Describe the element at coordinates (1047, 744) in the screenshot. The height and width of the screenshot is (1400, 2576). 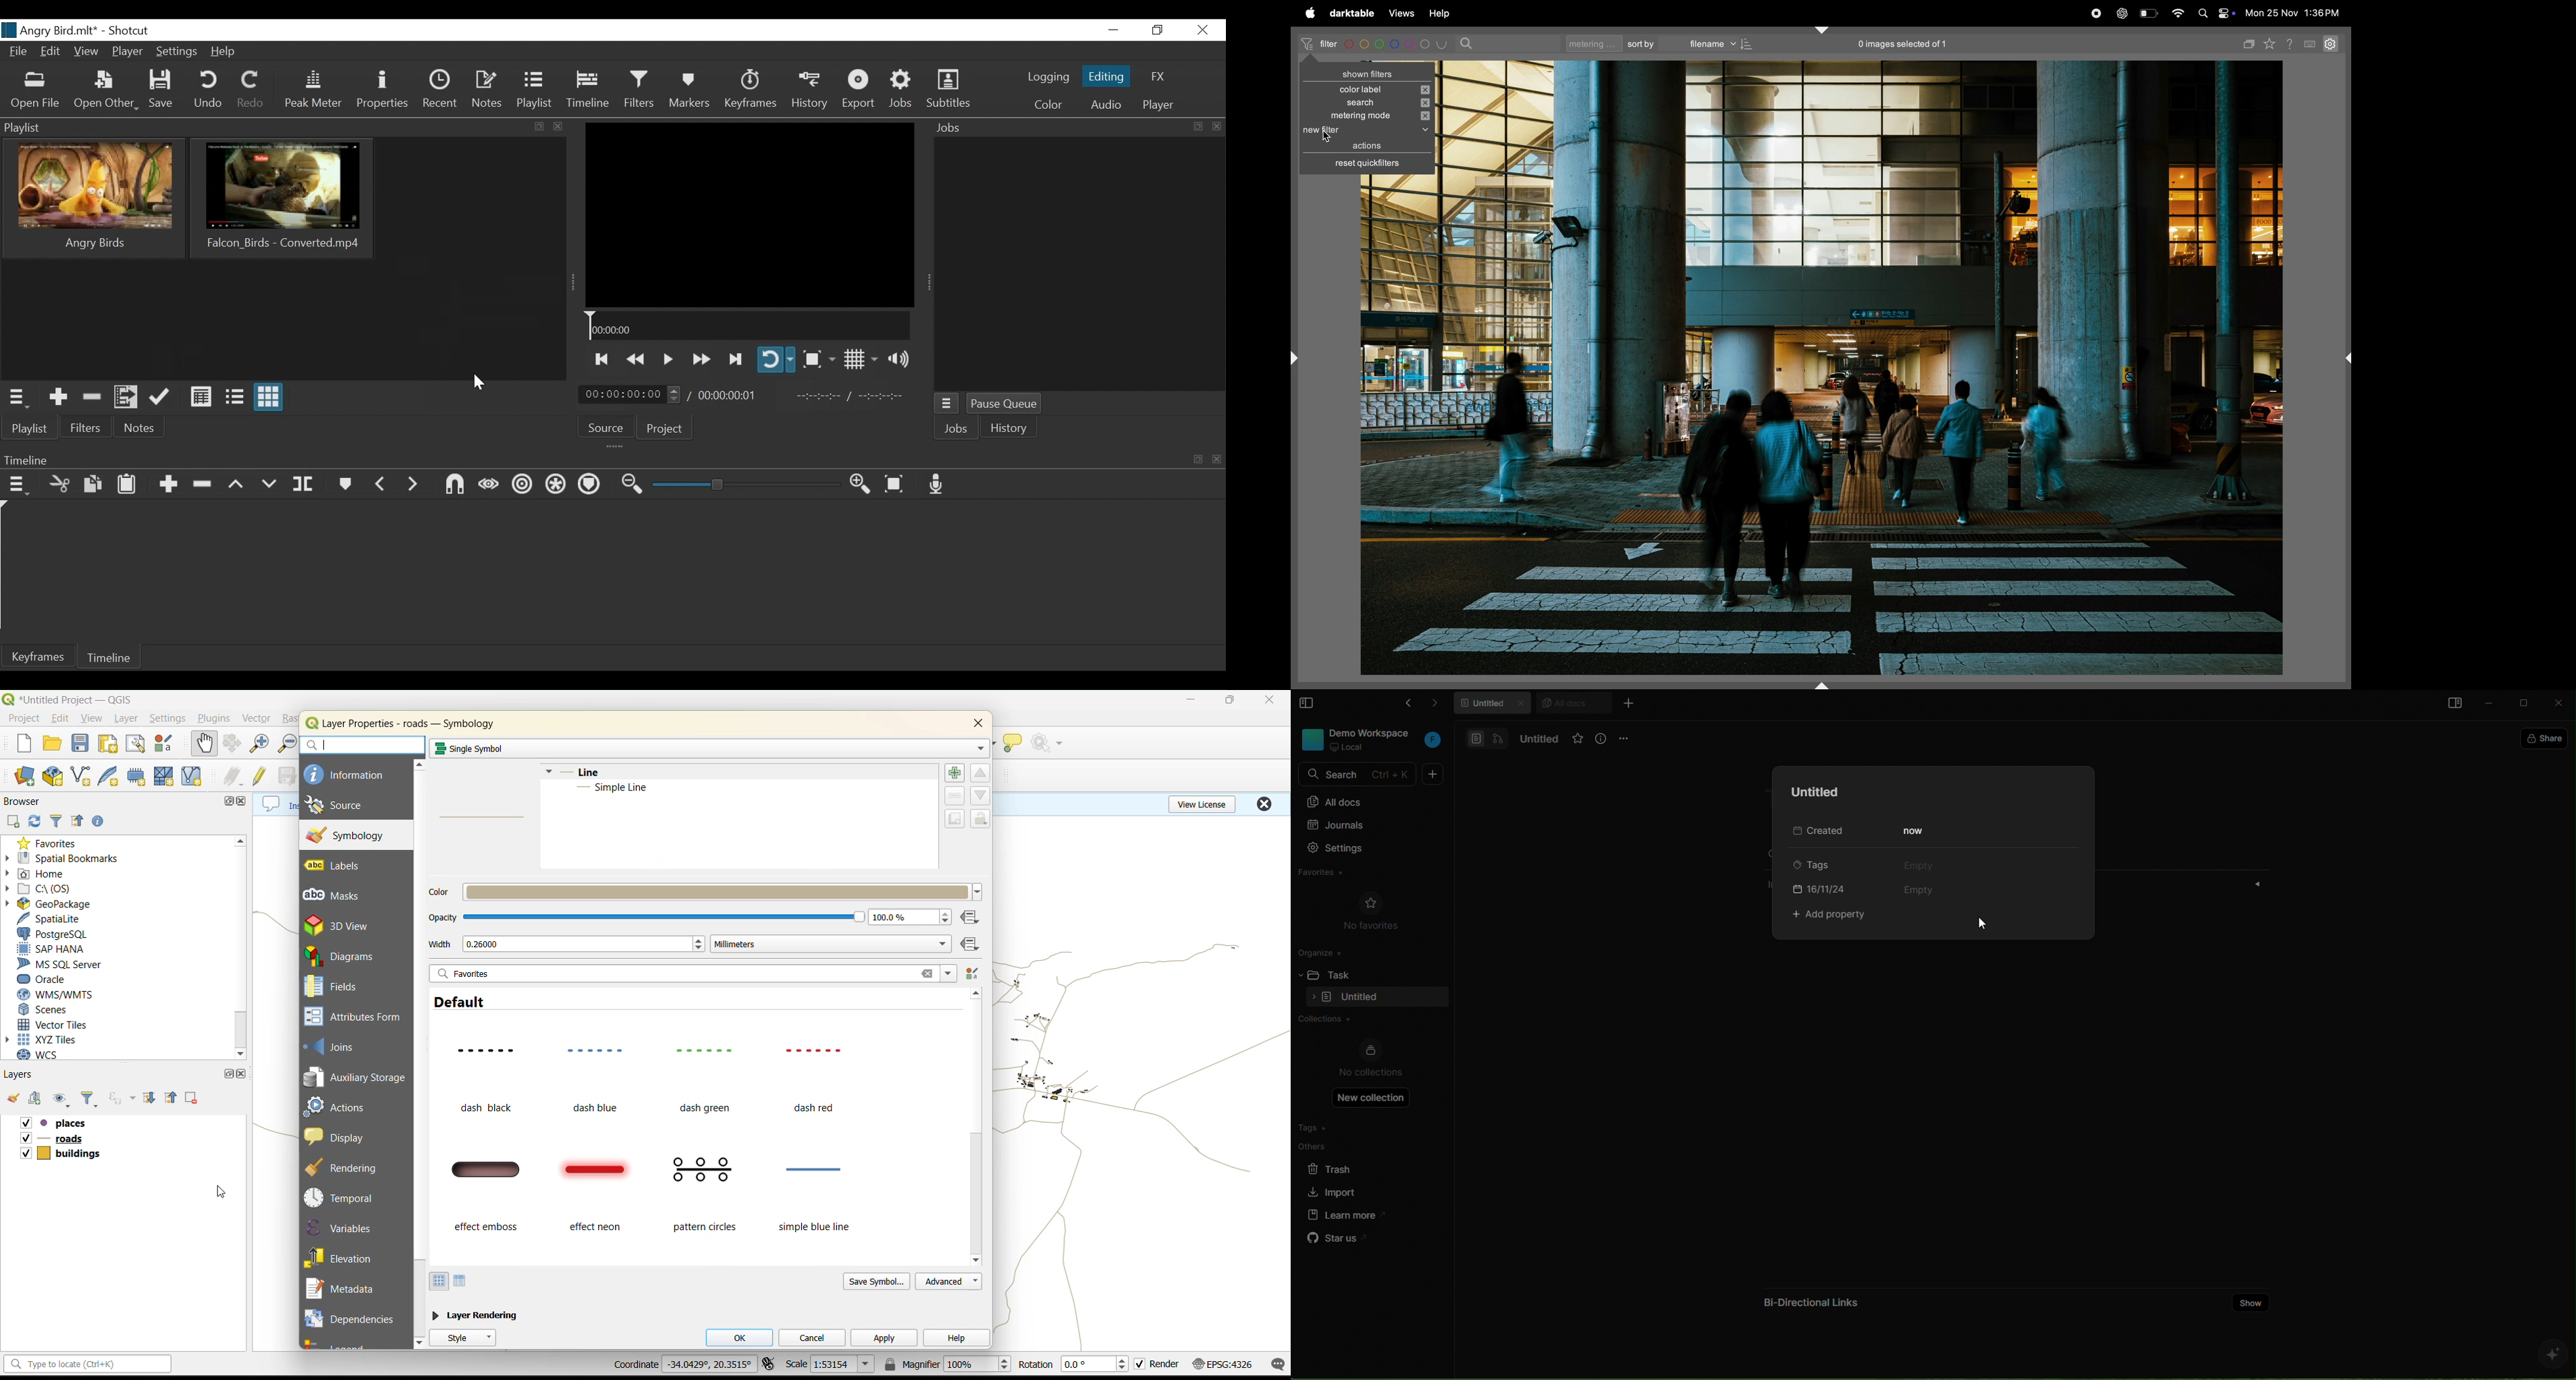
I see `no action` at that location.